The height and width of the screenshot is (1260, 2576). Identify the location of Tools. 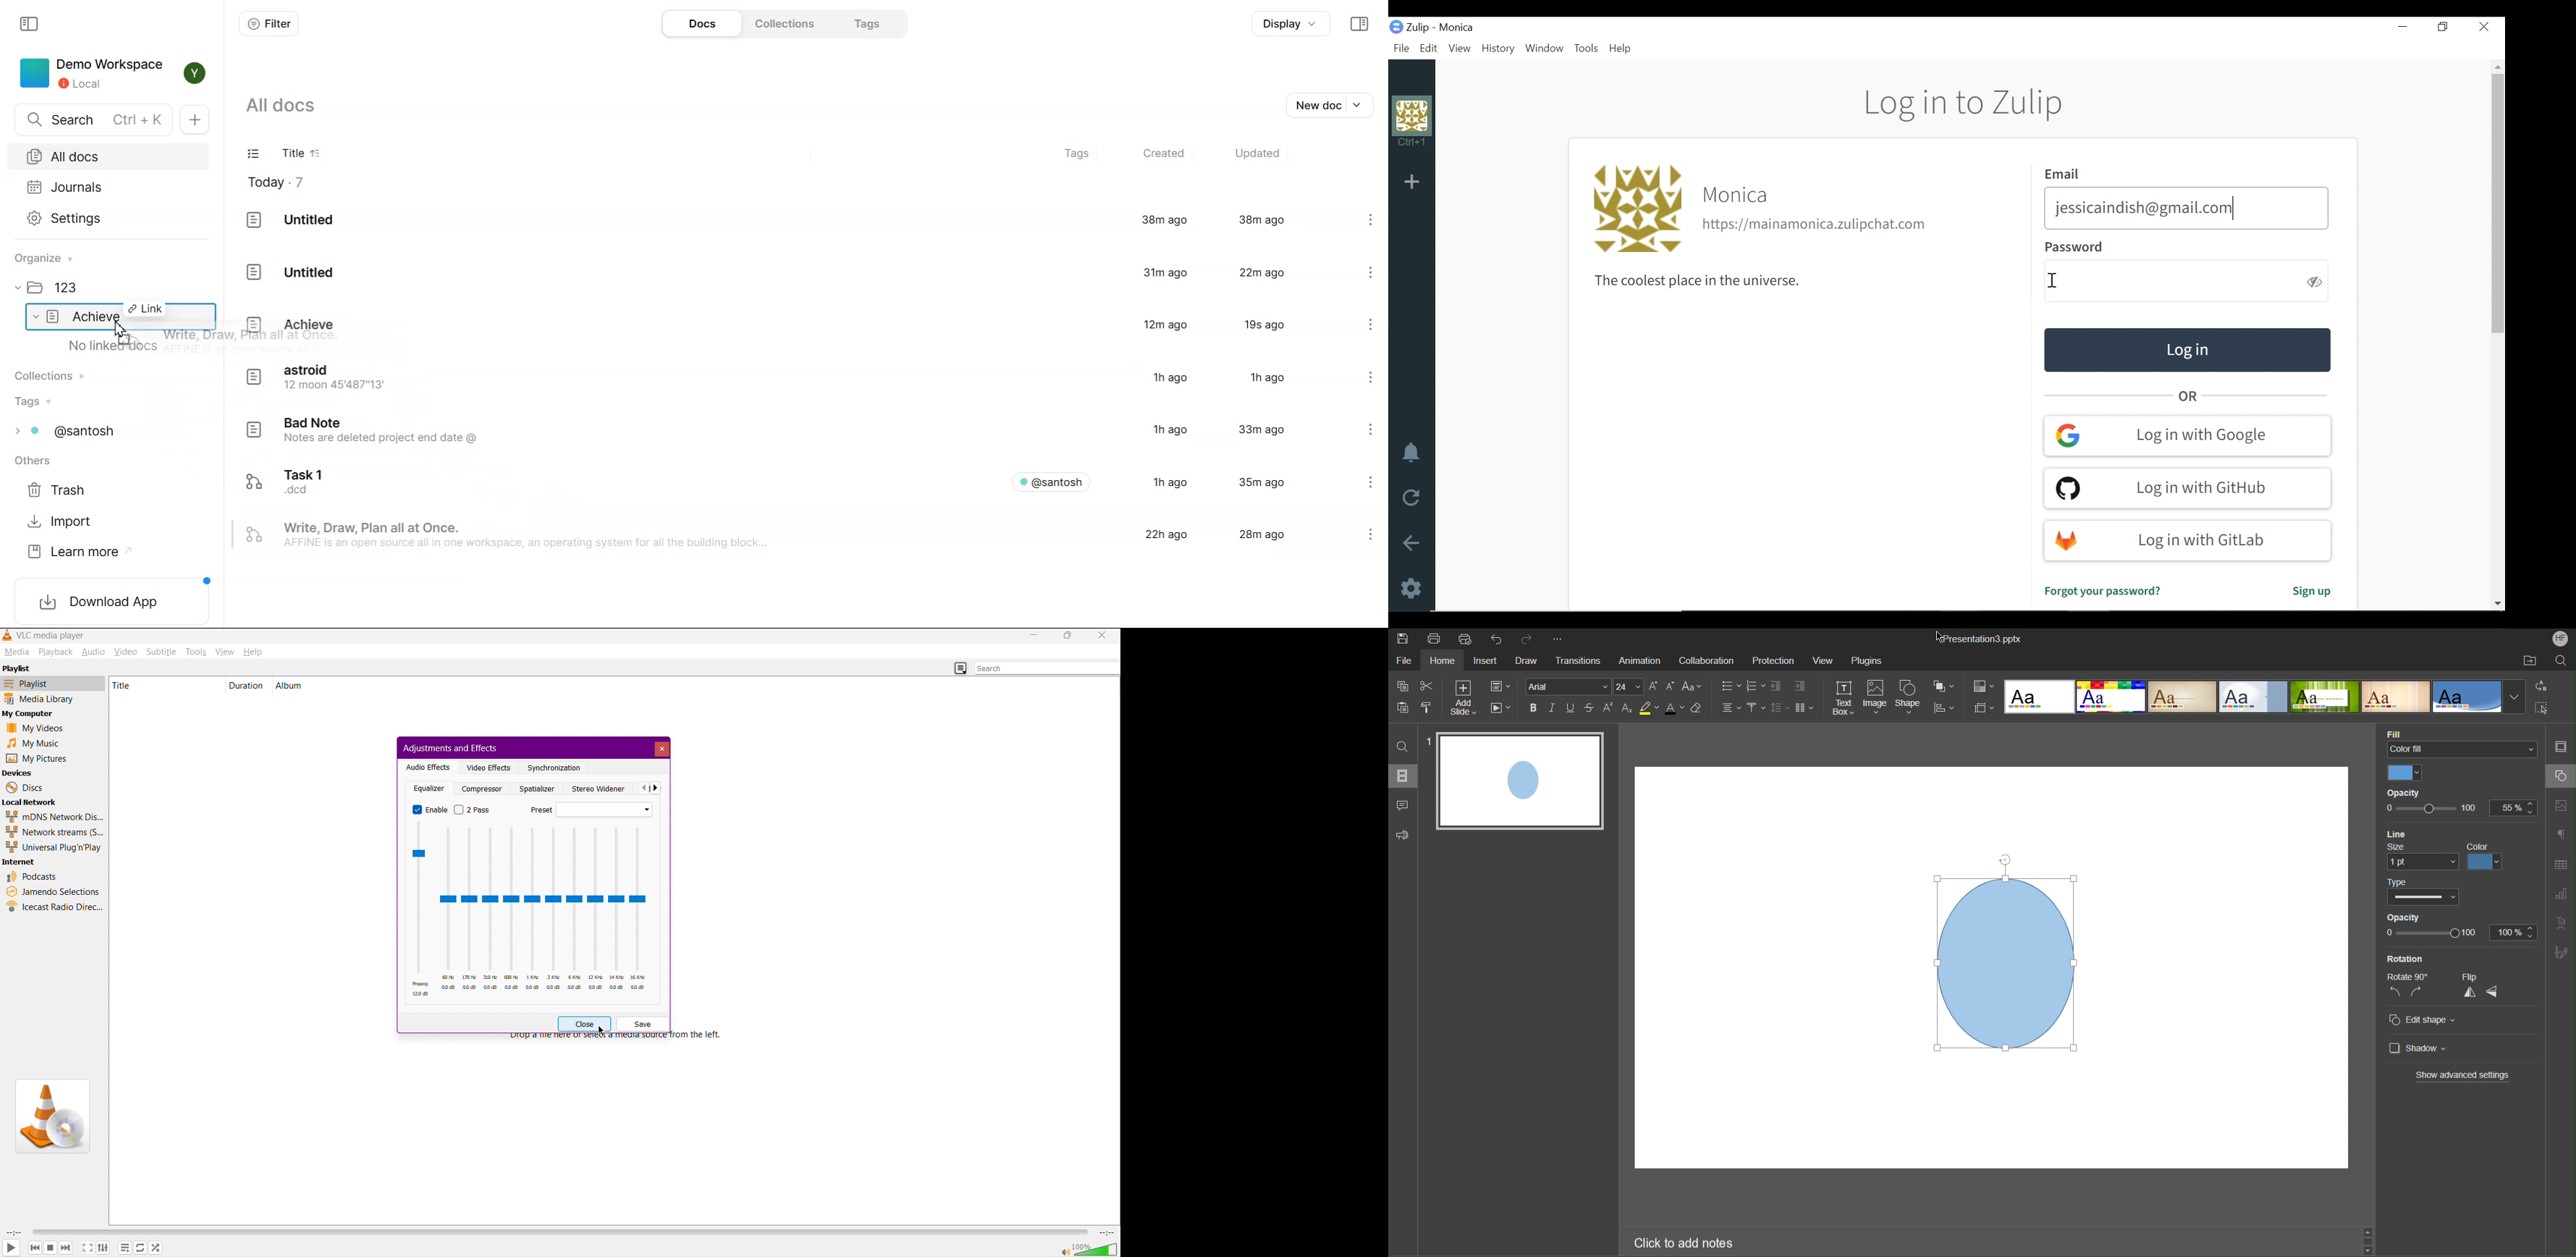
(198, 651).